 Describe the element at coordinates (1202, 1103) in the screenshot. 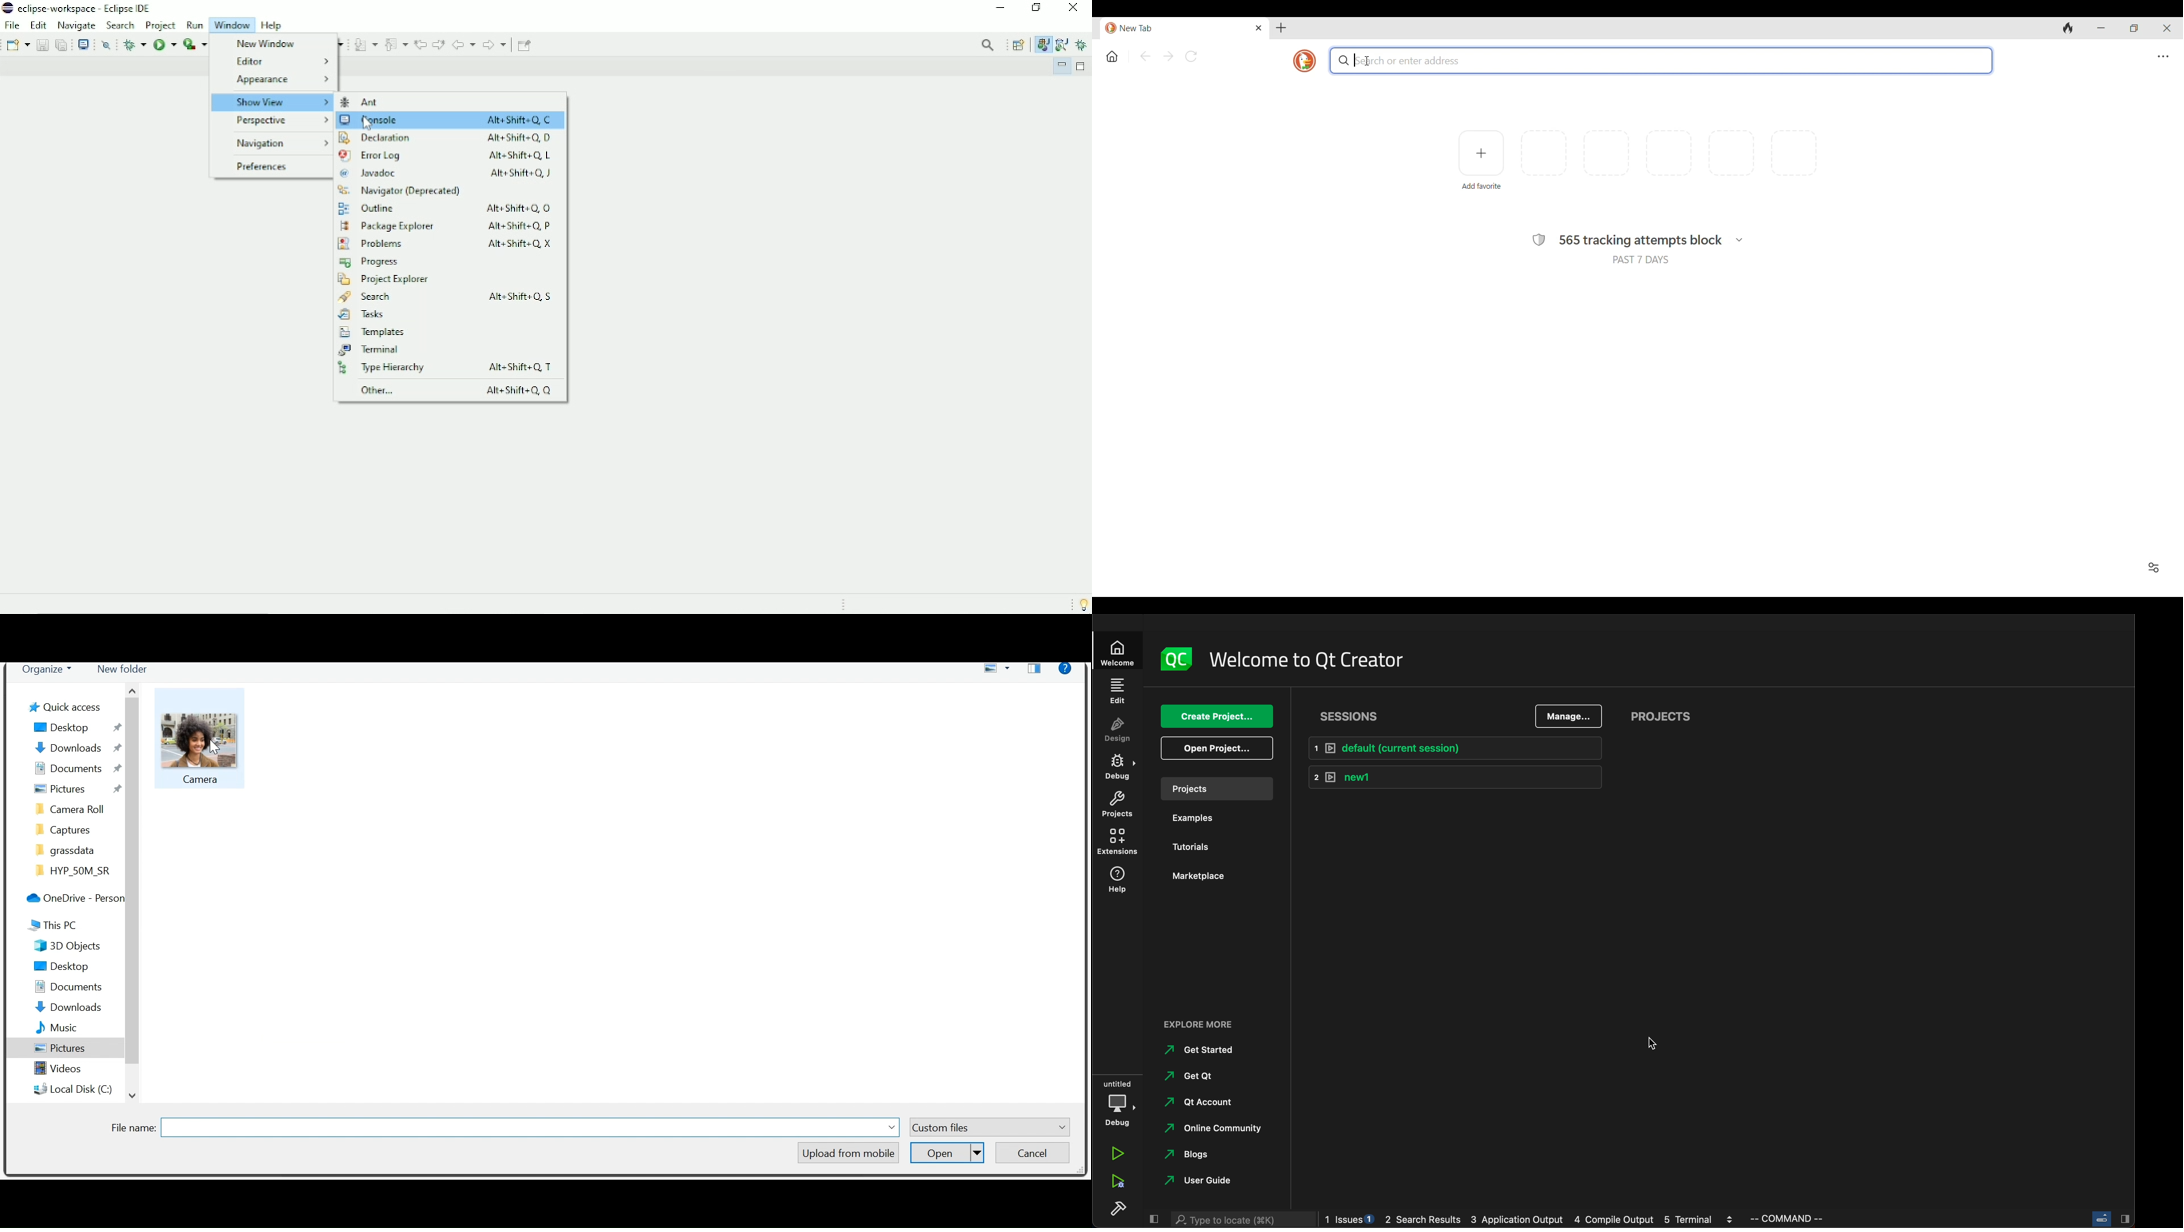

I see `account` at that location.